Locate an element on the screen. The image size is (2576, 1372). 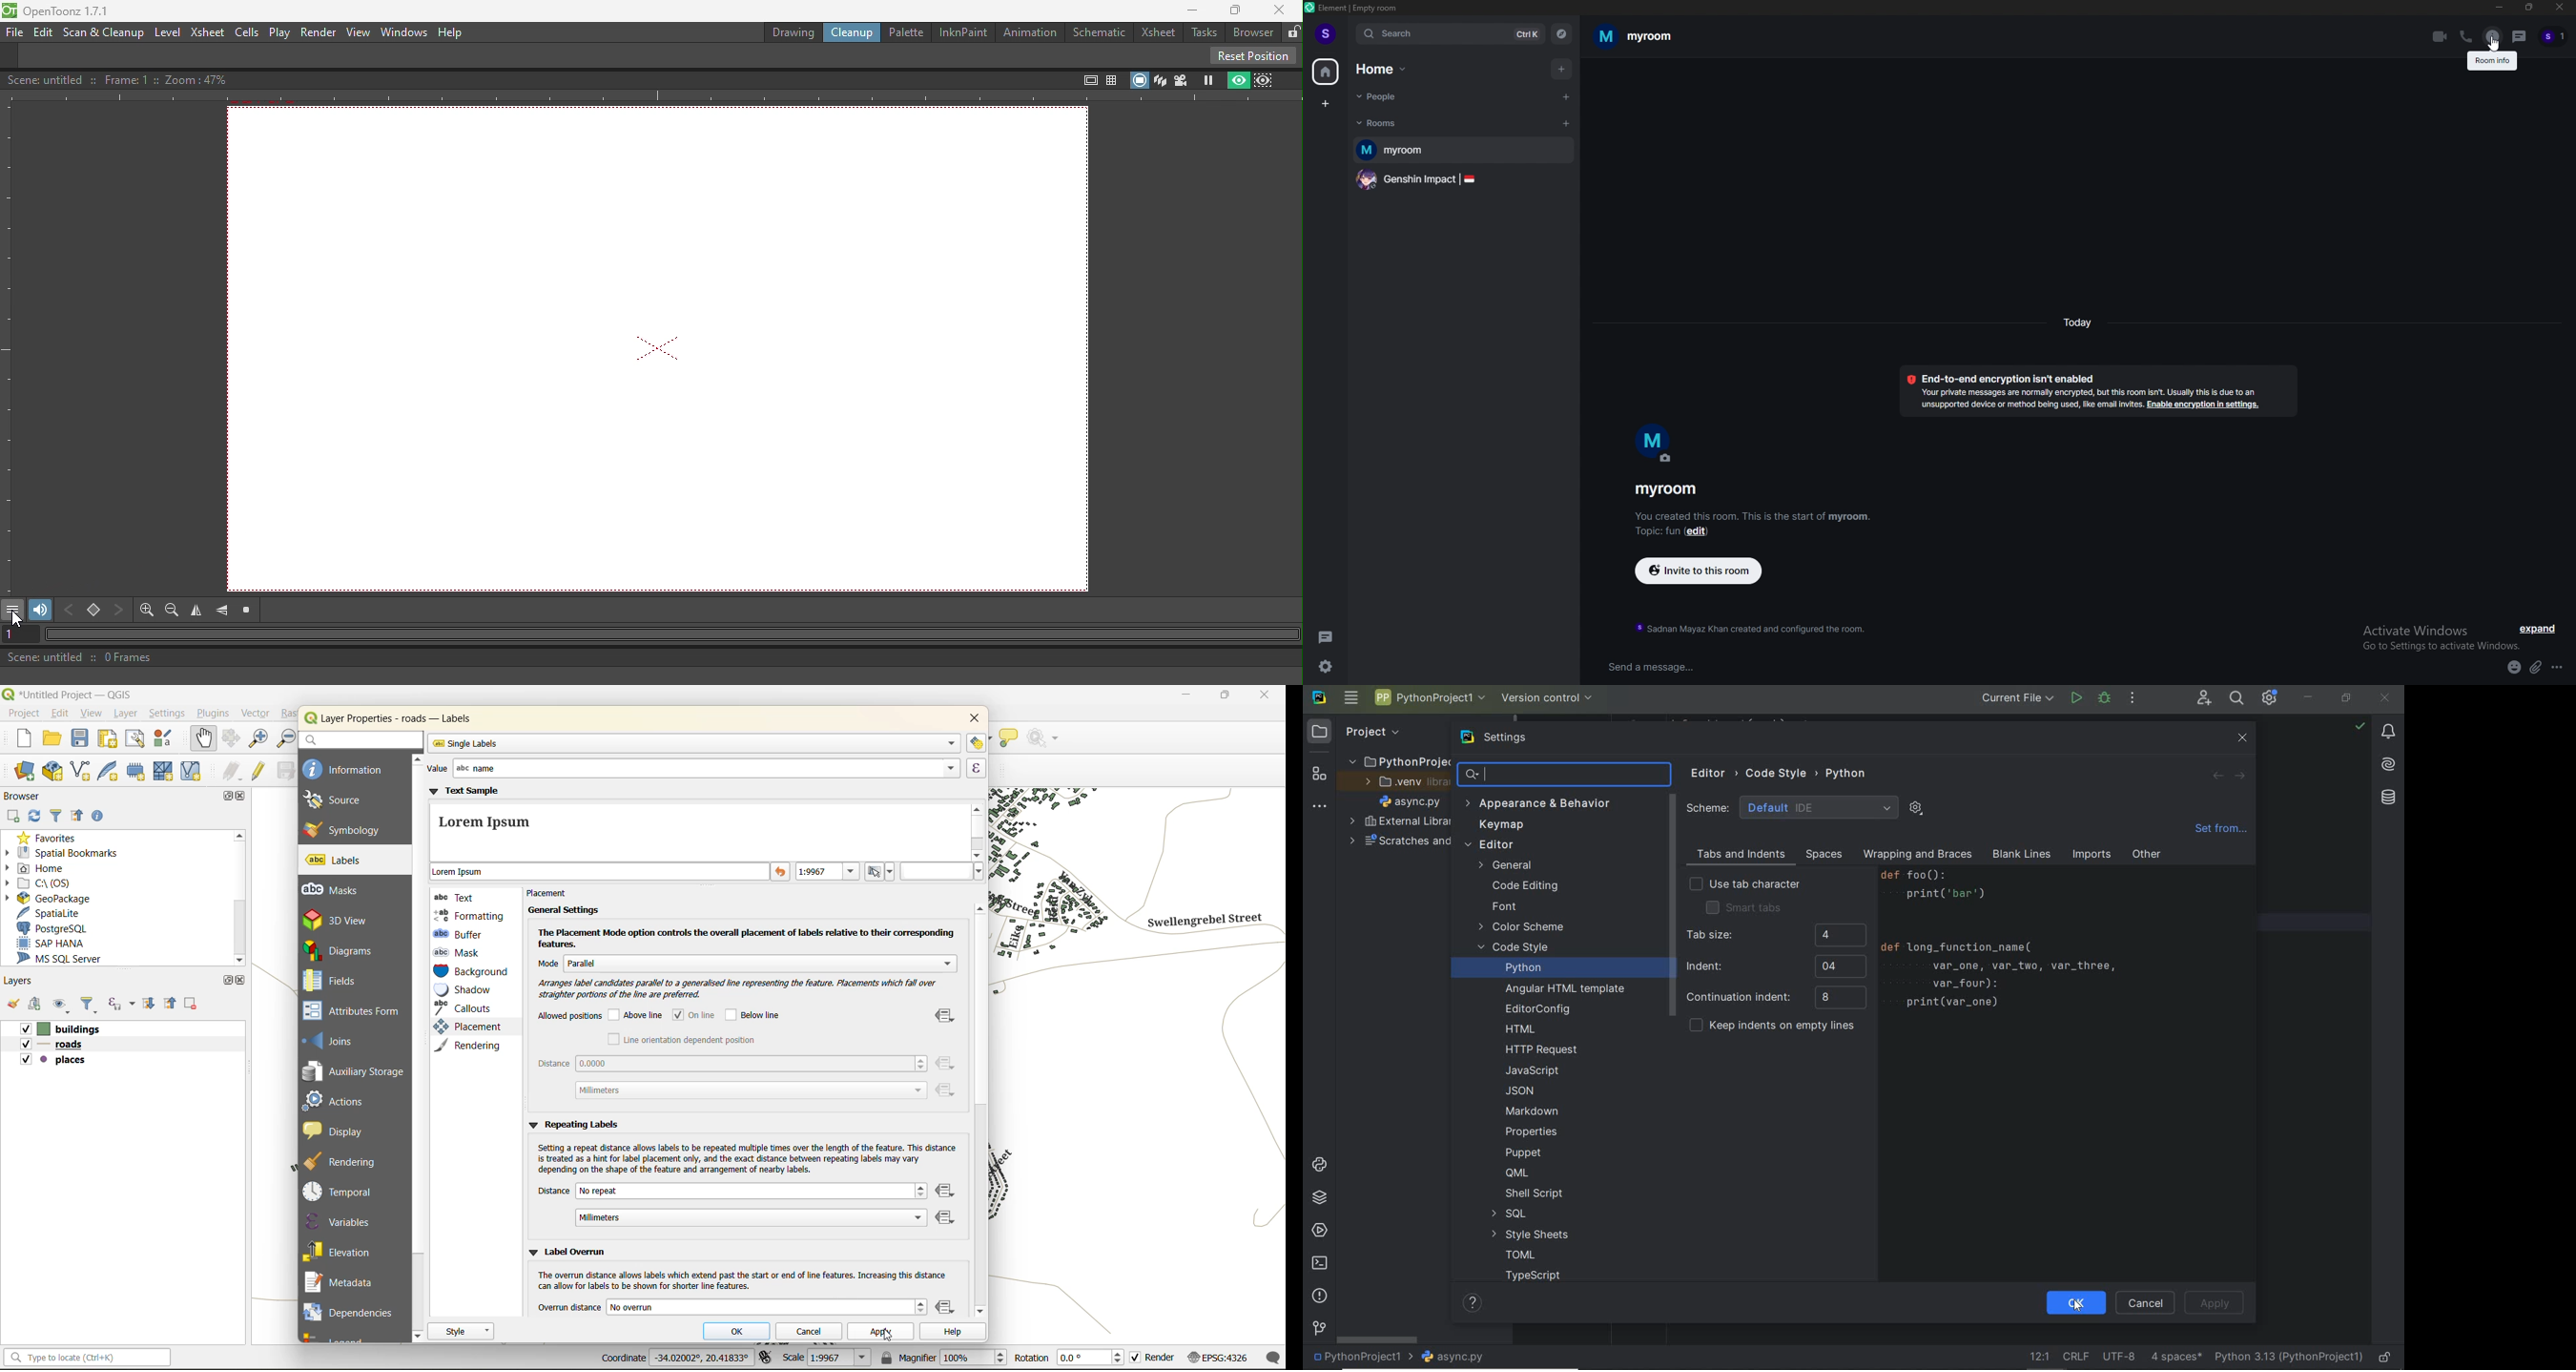
SHOW SCHEME ACTIONS is located at coordinates (1917, 809).